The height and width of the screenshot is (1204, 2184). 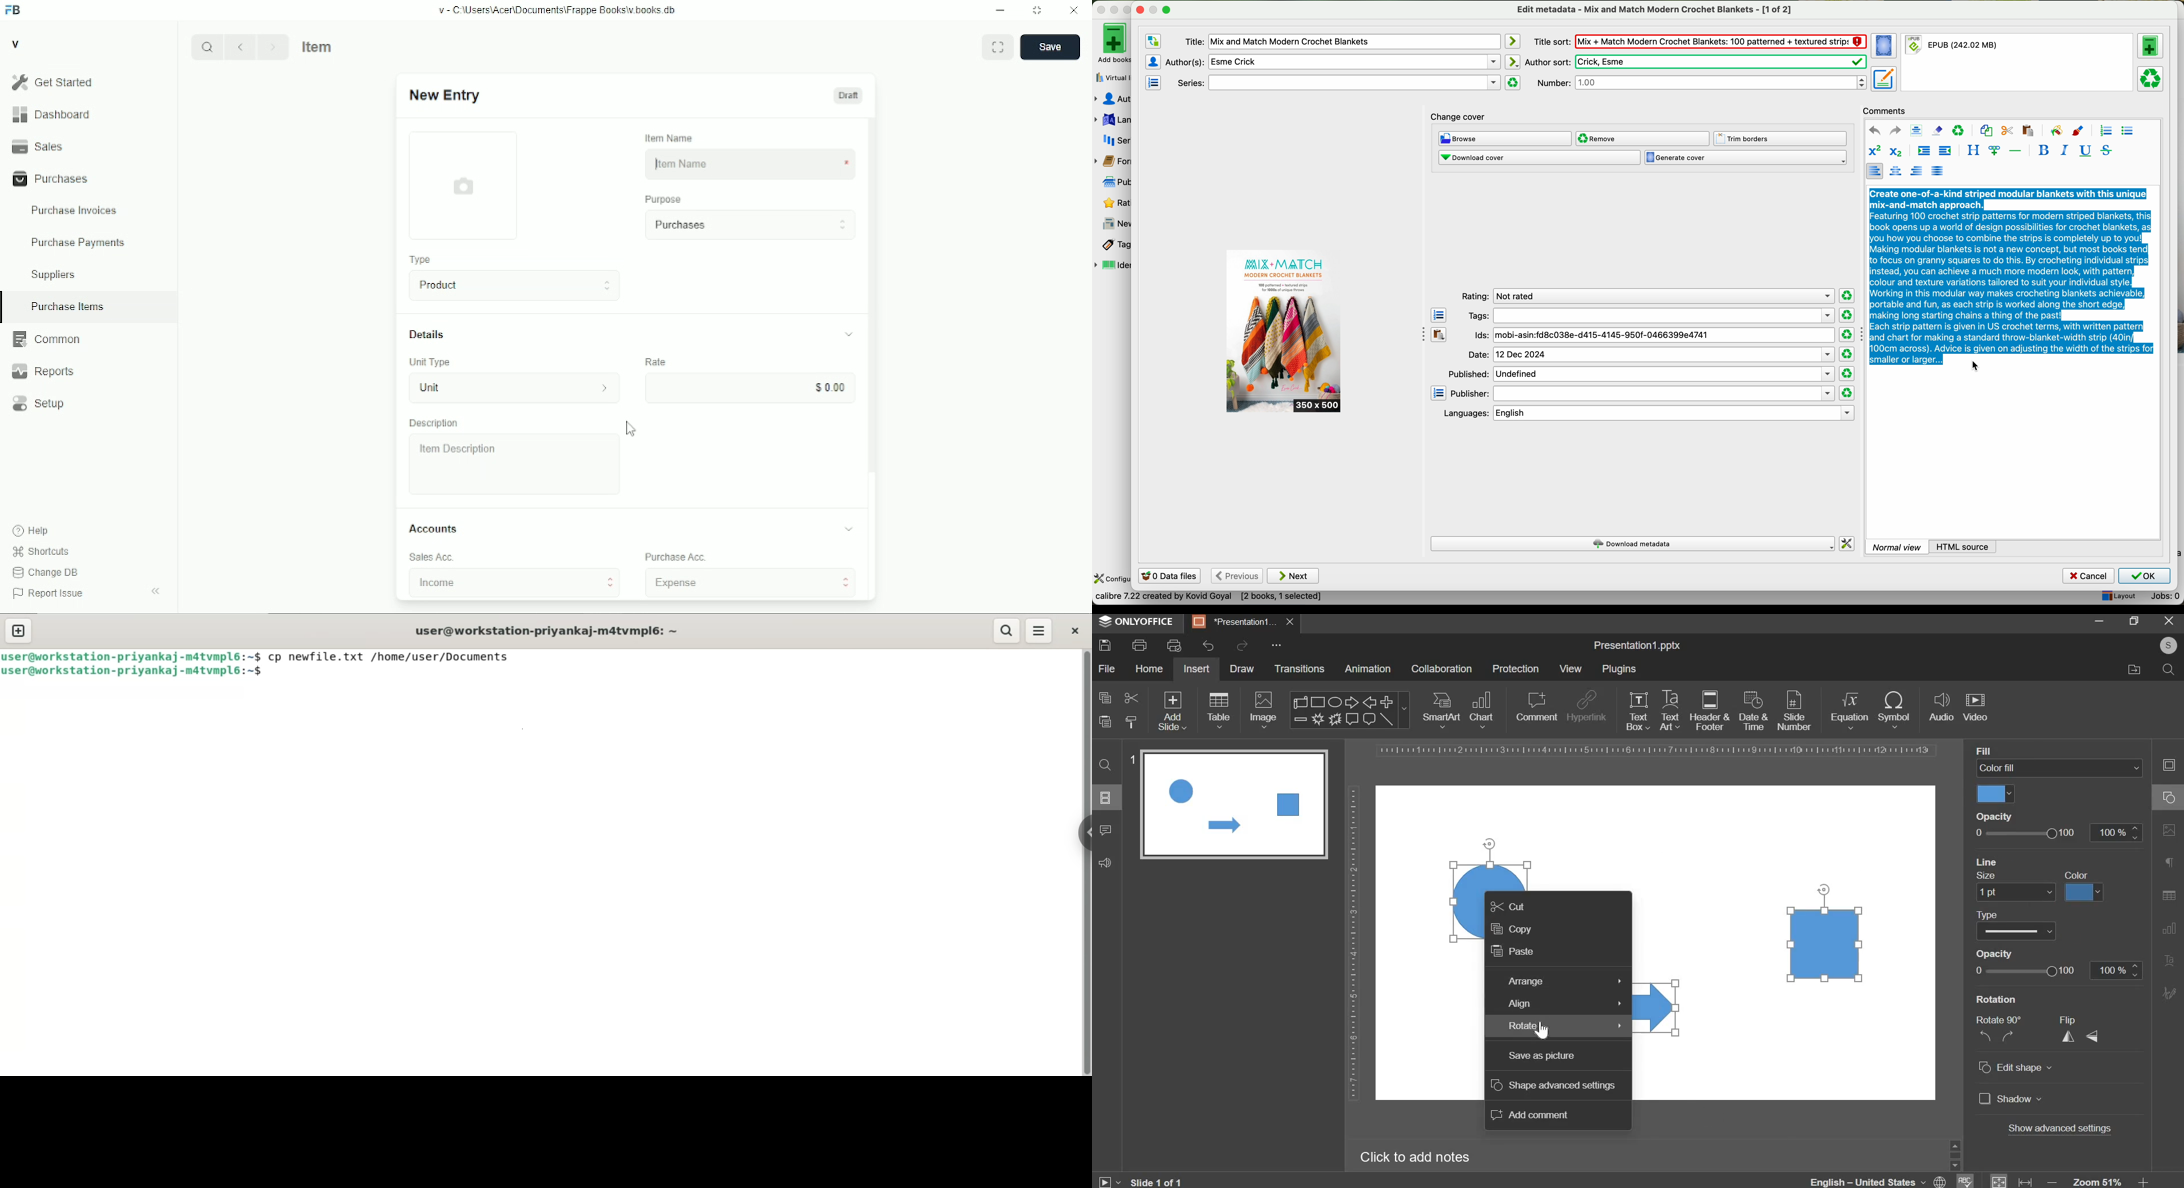 What do you see at coordinates (1243, 668) in the screenshot?
I see `draw` at bounding box center [1243, 668].